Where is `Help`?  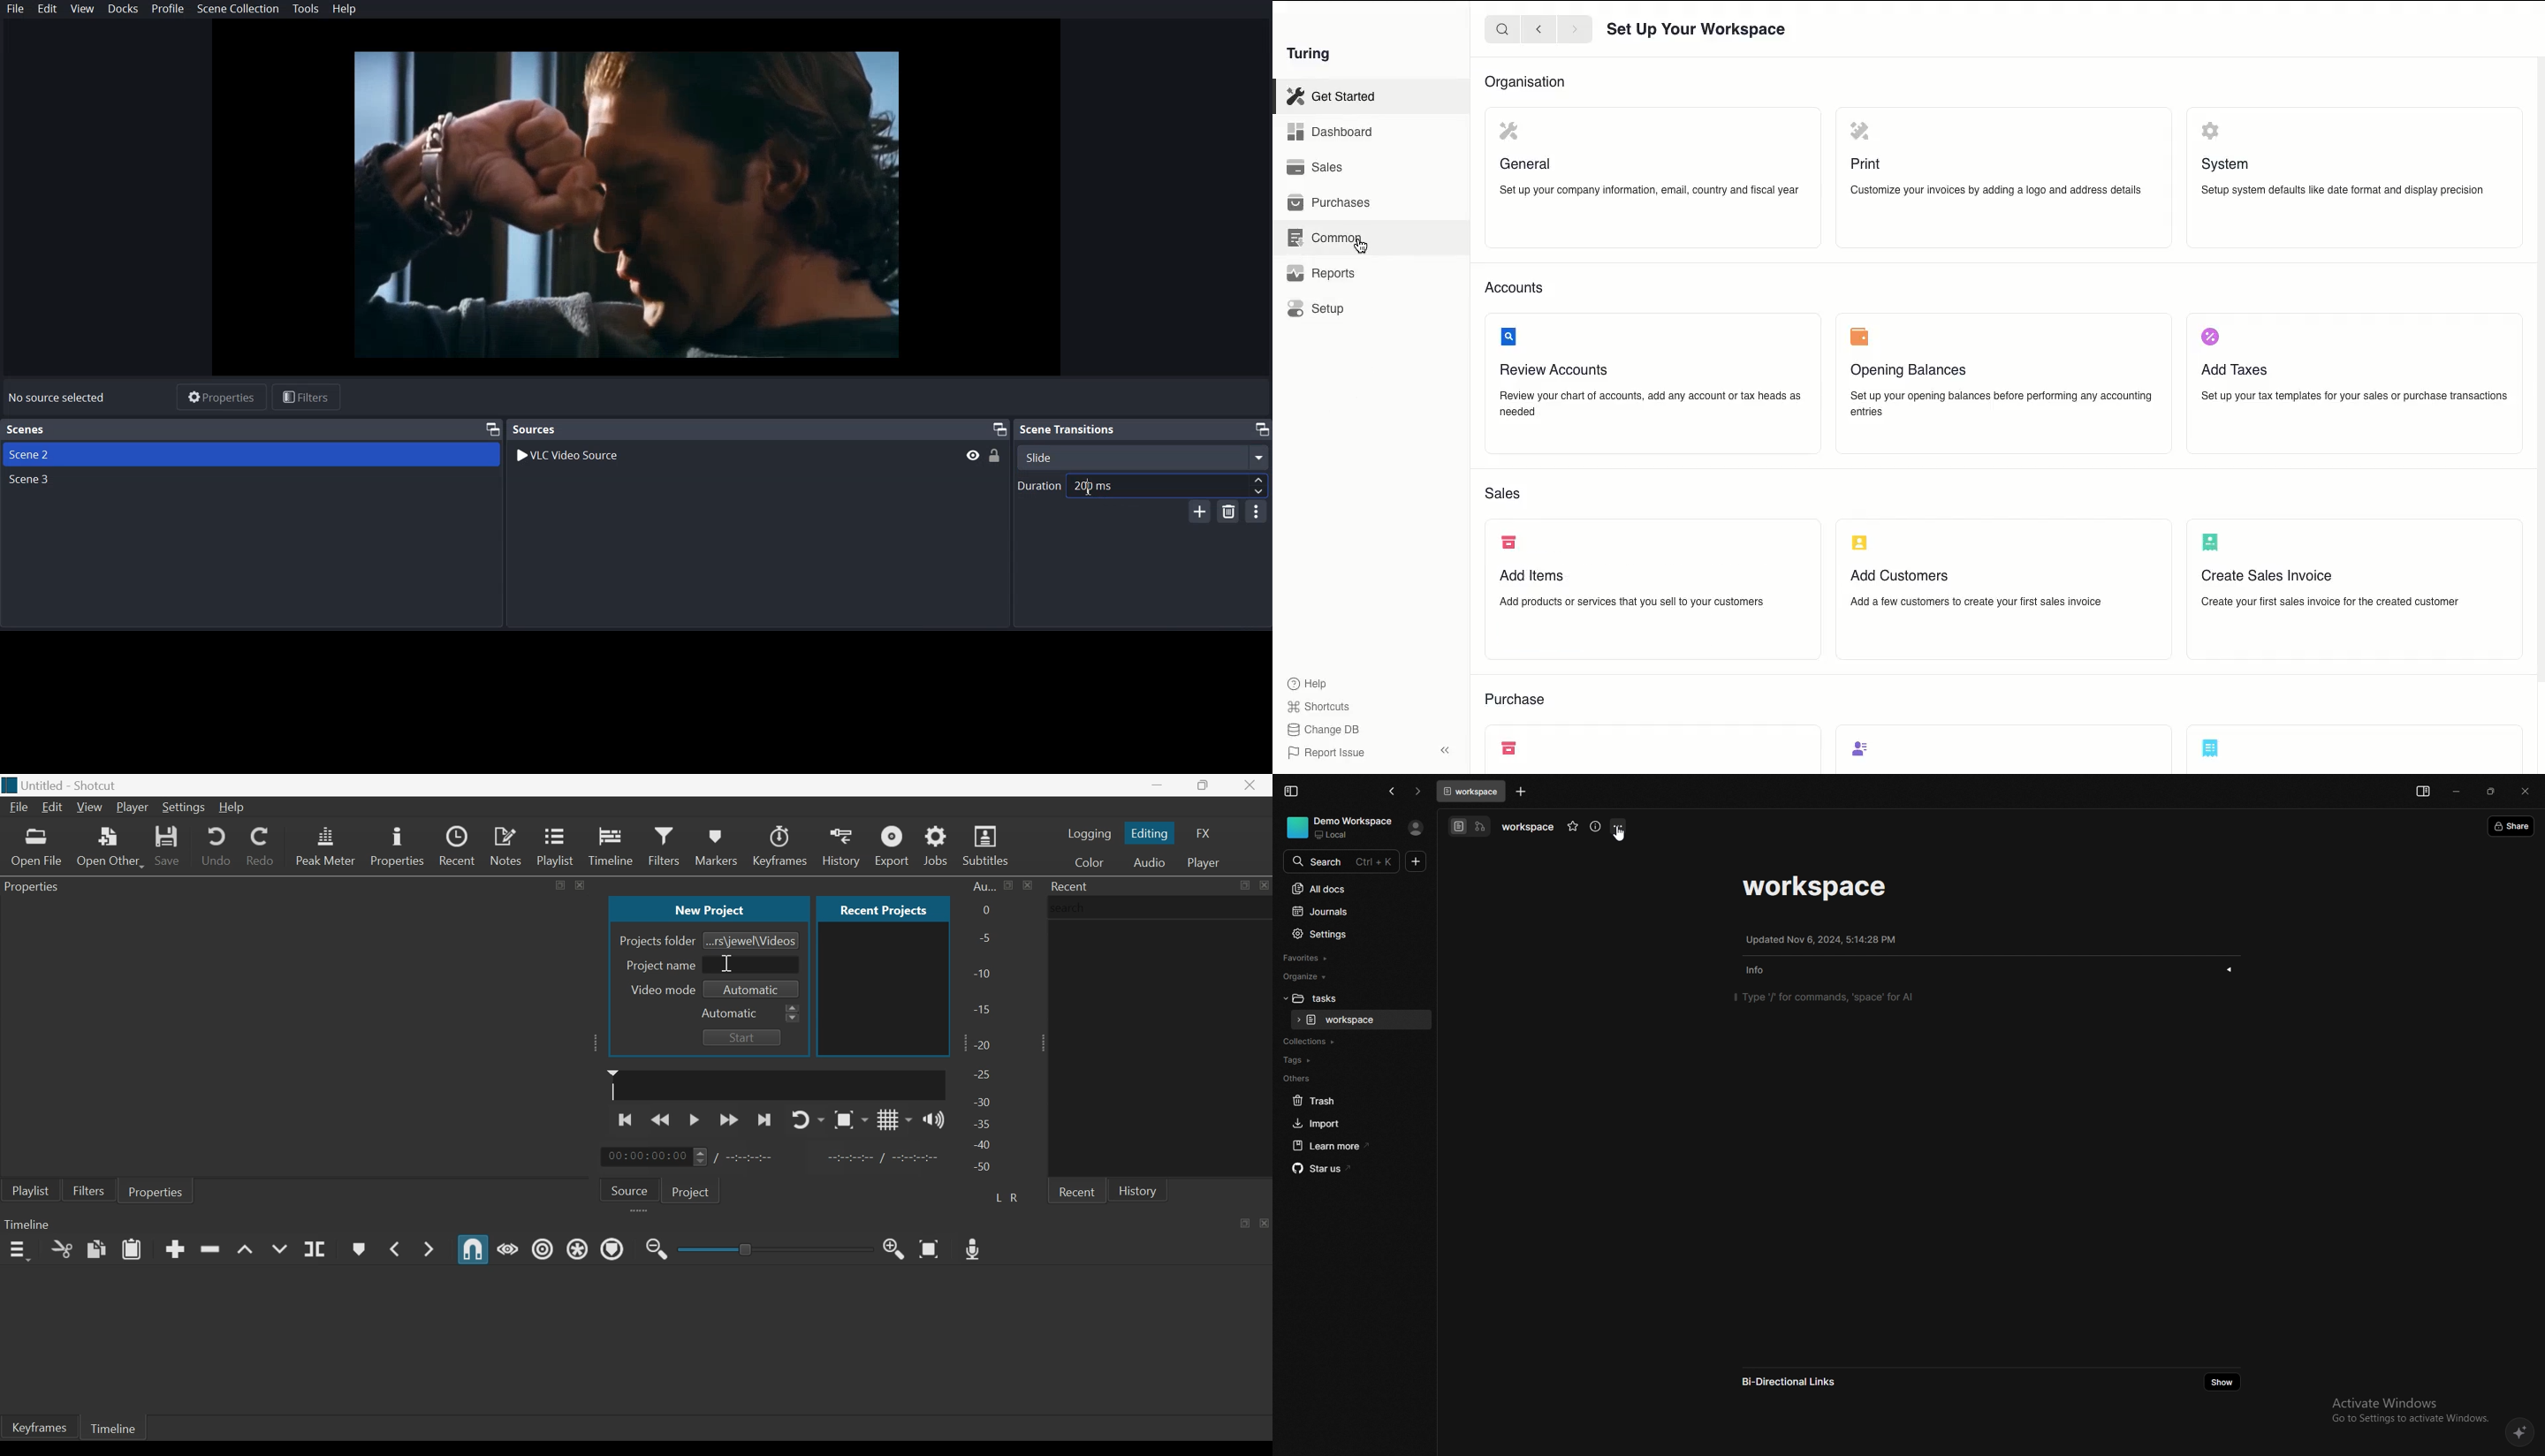
Help is located at coordinates (1308, 684).